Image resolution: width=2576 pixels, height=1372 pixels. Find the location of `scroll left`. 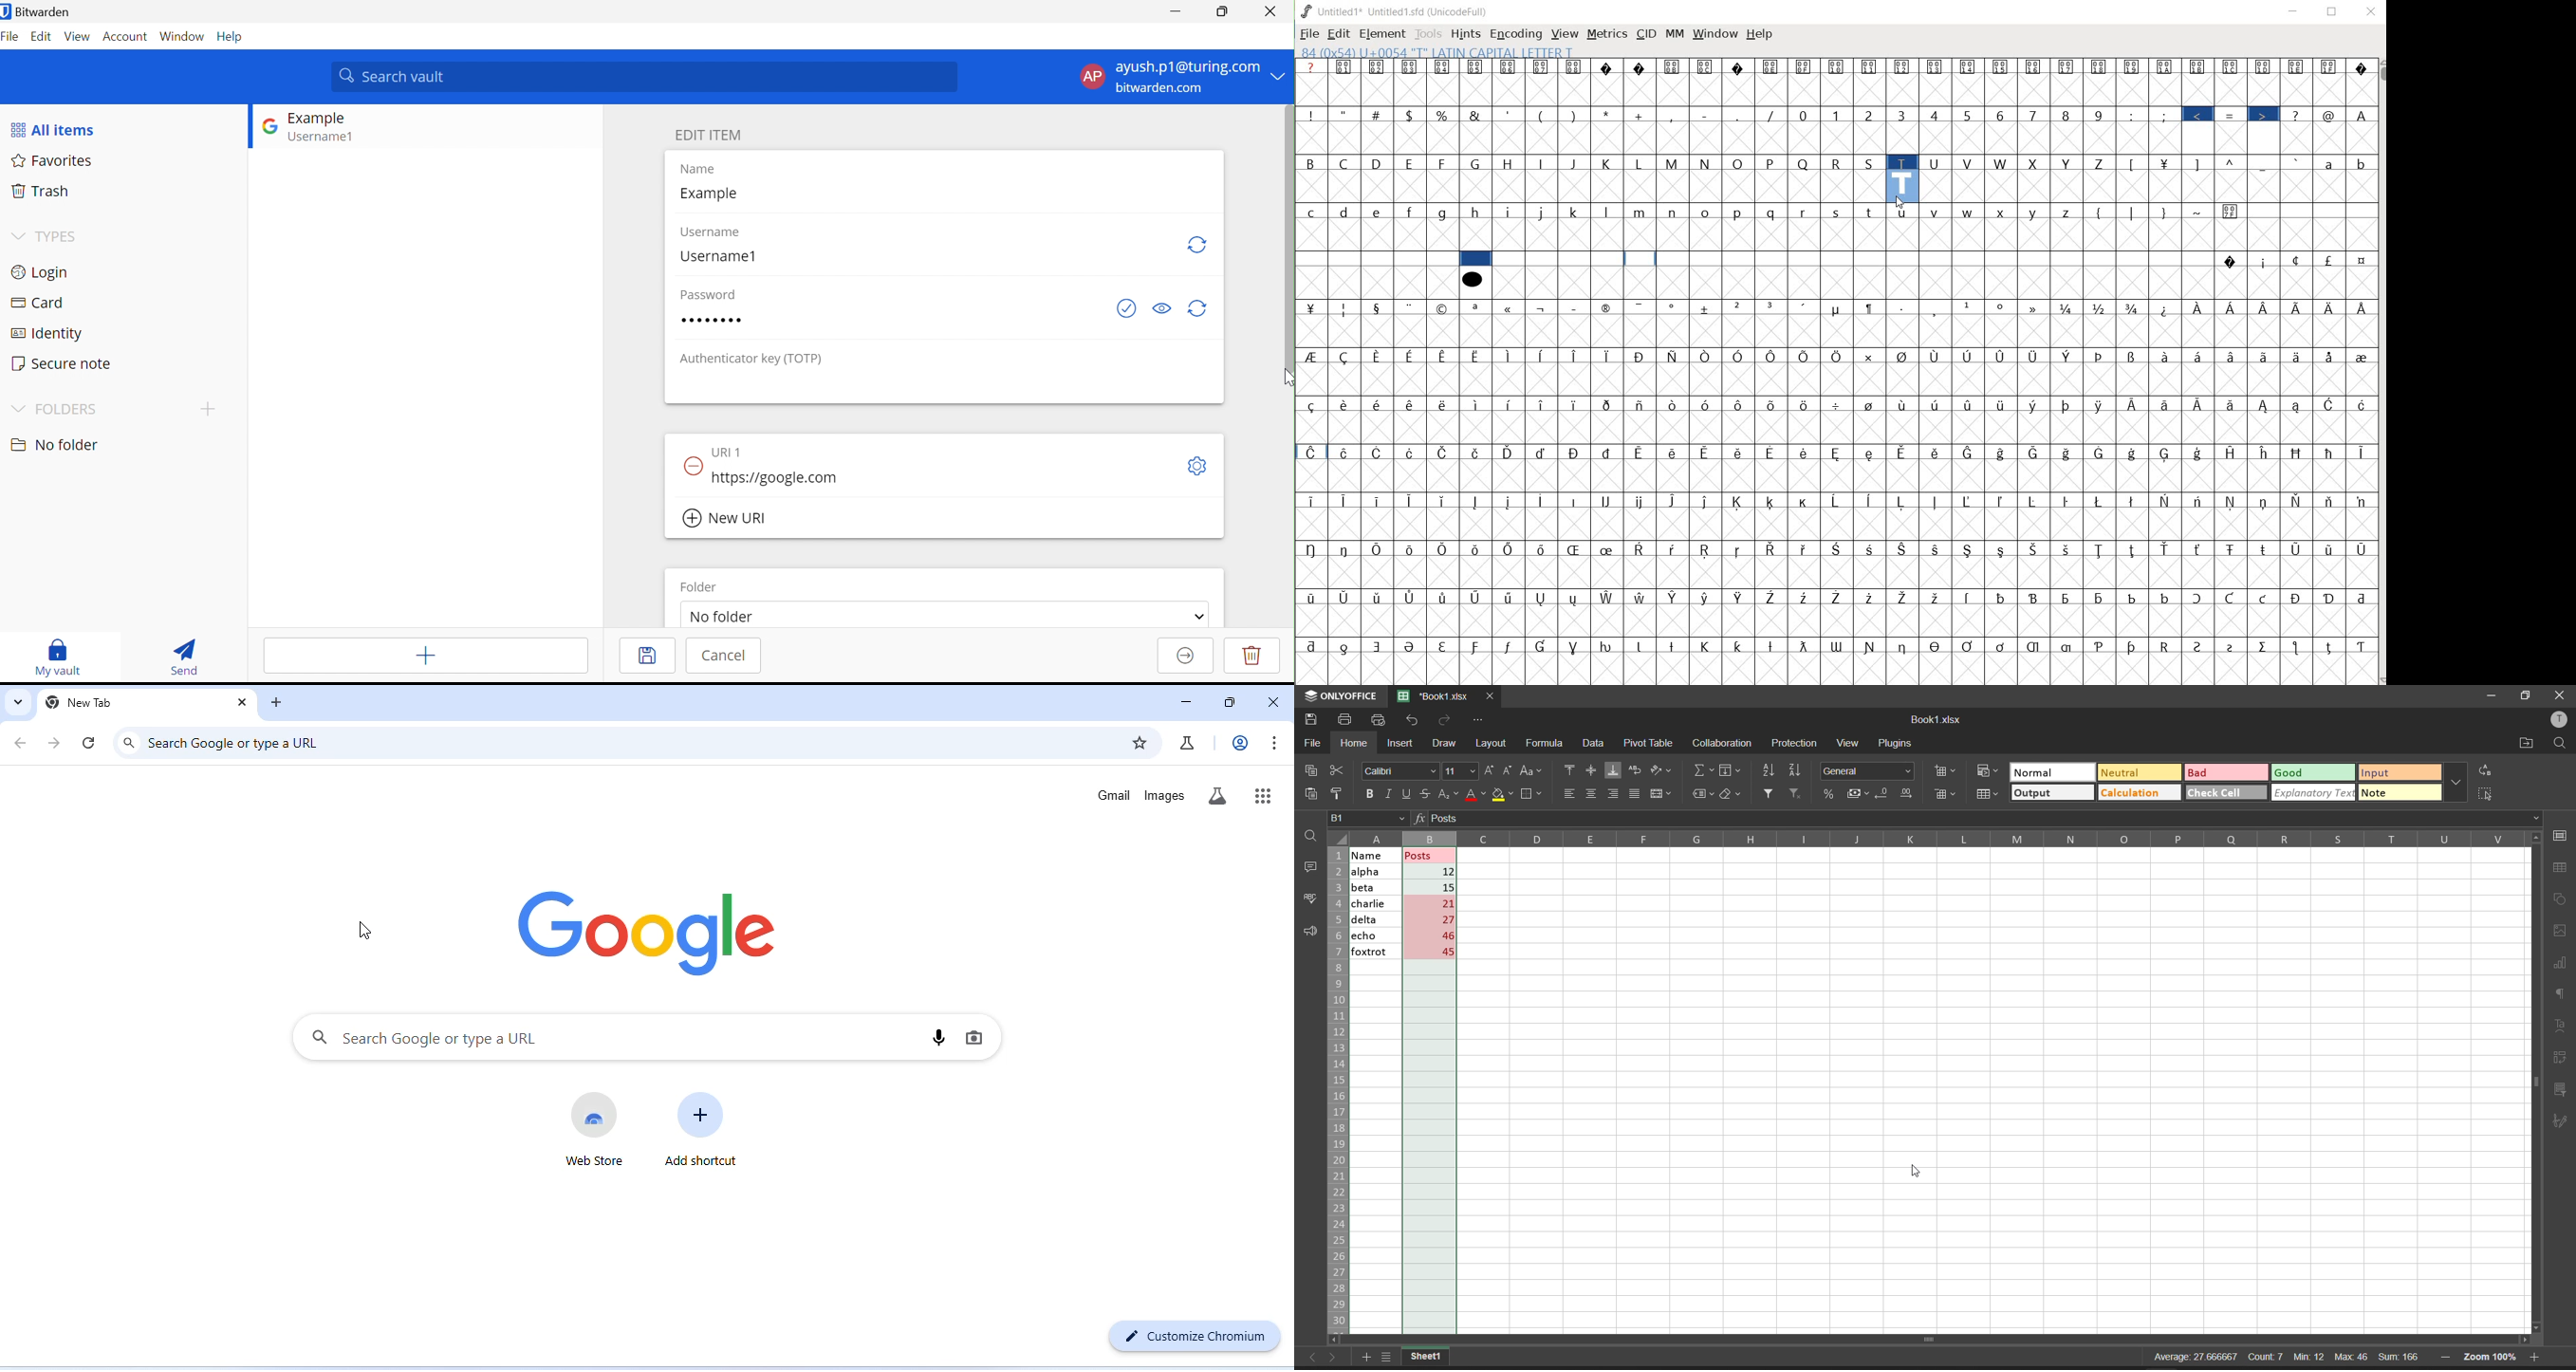

scroll left is located at coordinates (1336, 1338).